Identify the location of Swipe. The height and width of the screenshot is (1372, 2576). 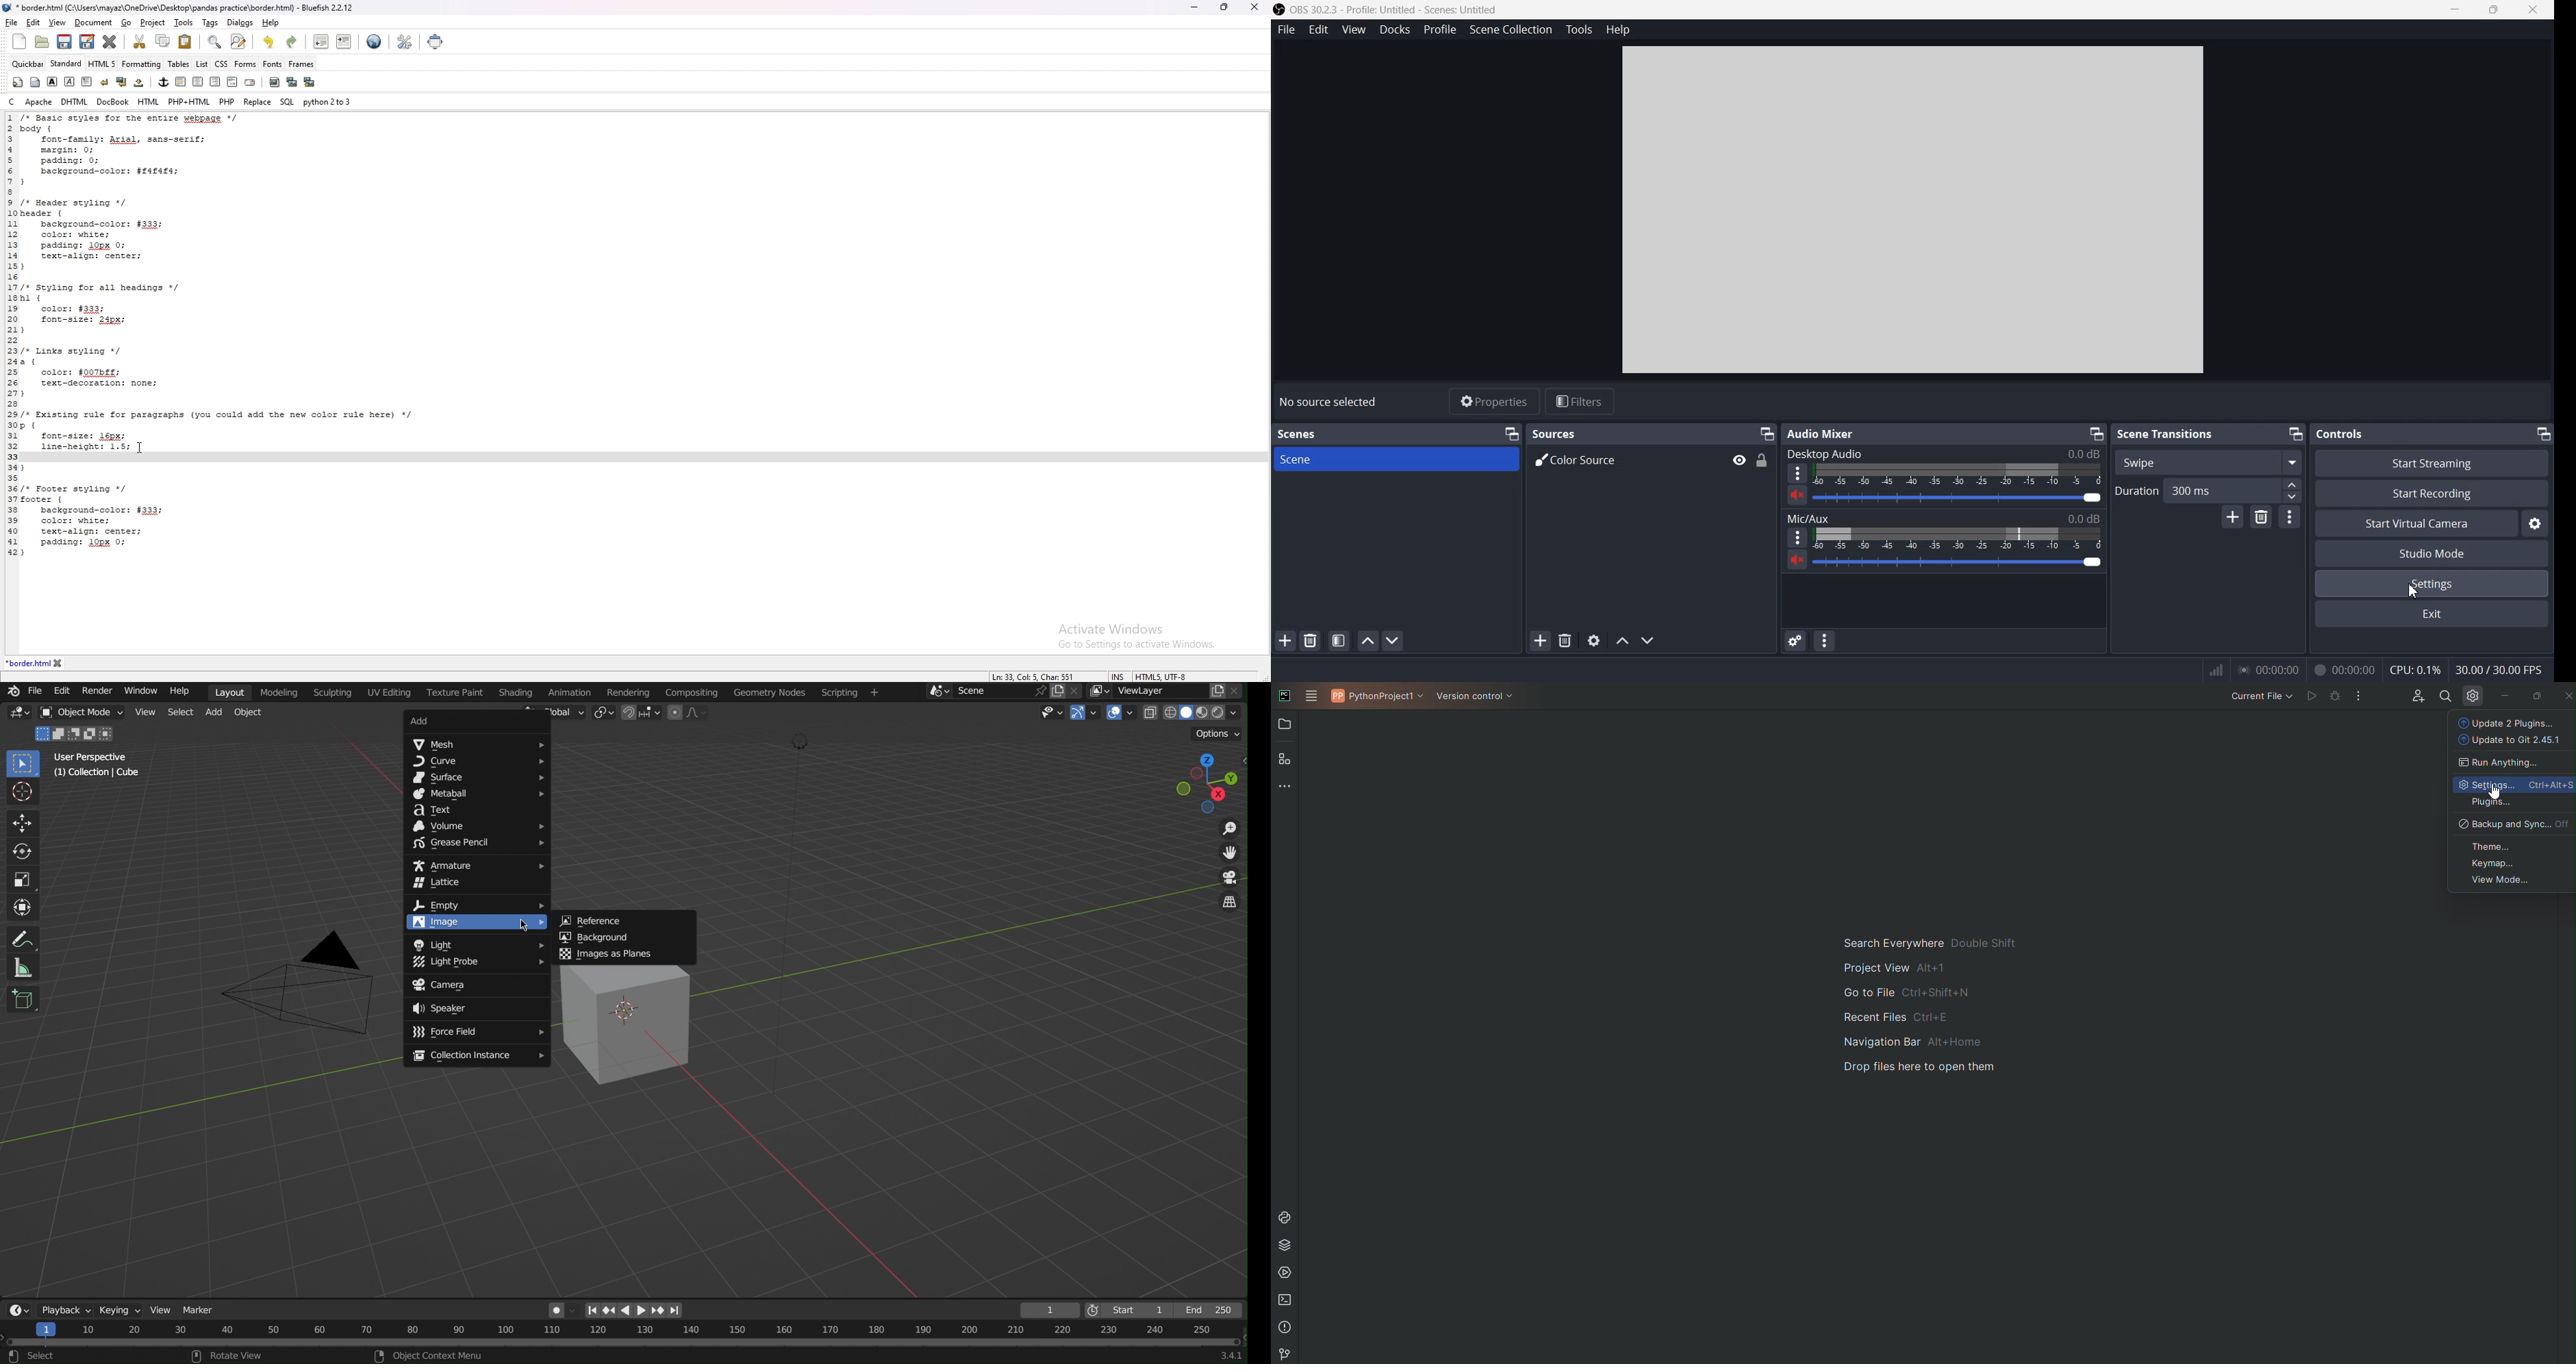
(2208, 461).